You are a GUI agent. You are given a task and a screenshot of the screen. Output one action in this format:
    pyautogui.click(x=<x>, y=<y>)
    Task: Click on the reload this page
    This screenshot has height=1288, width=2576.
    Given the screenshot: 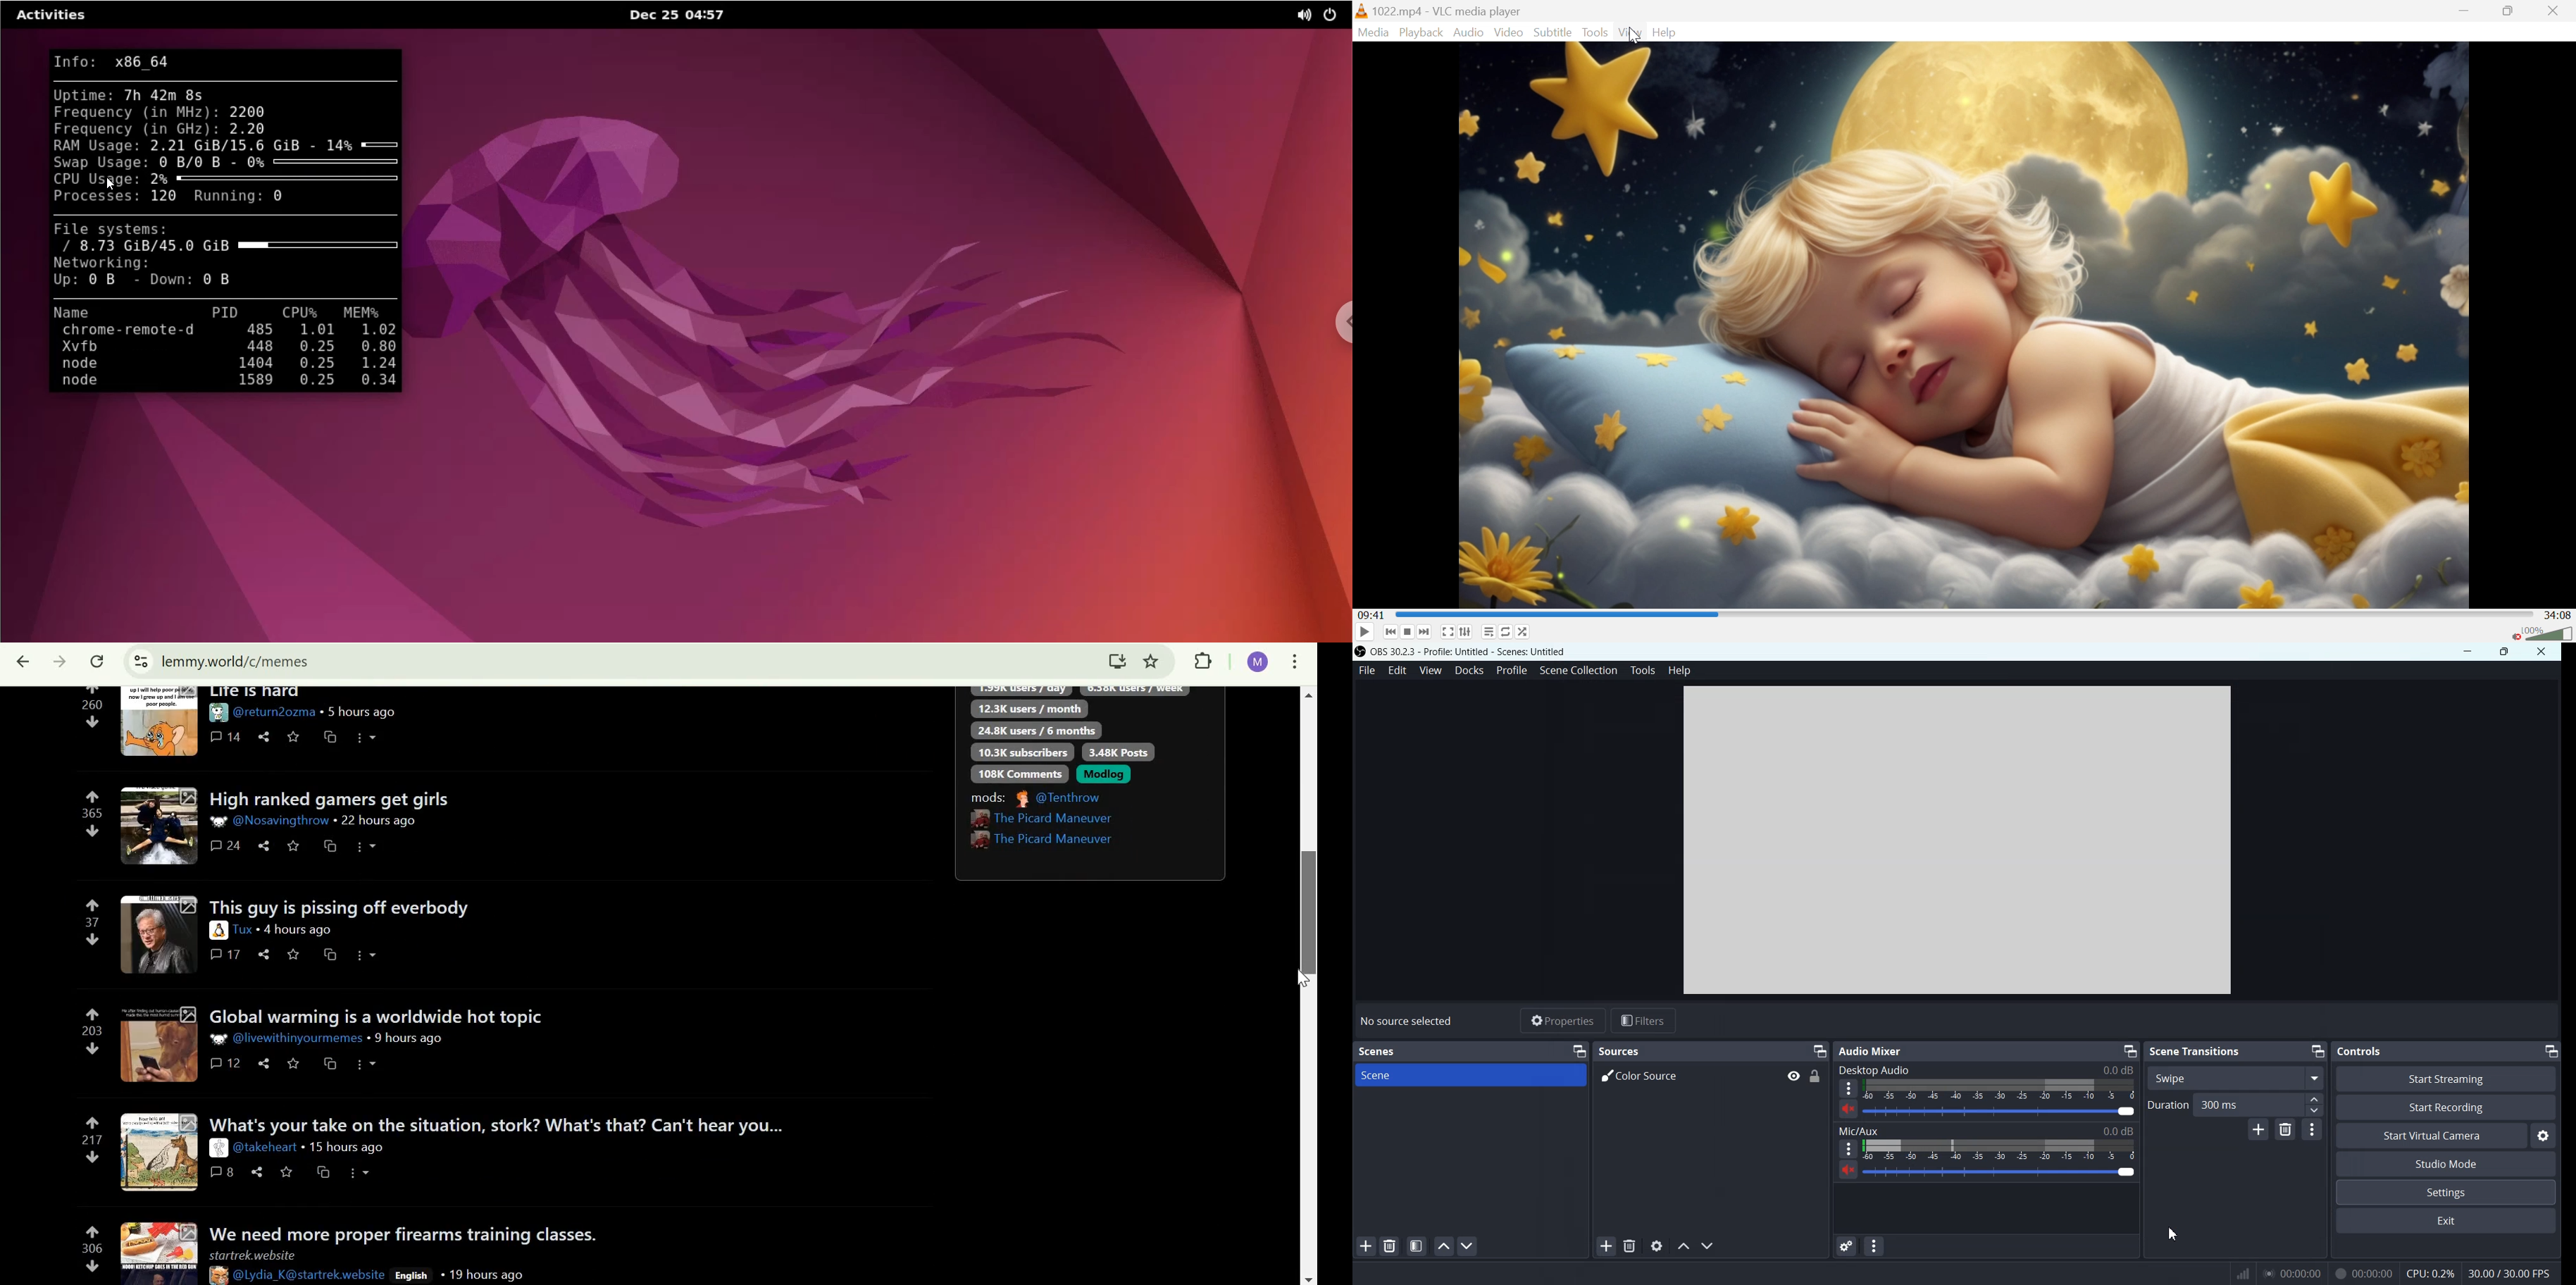 What is the action you would take?
    pyautogui.click(x=97, y=664)
    